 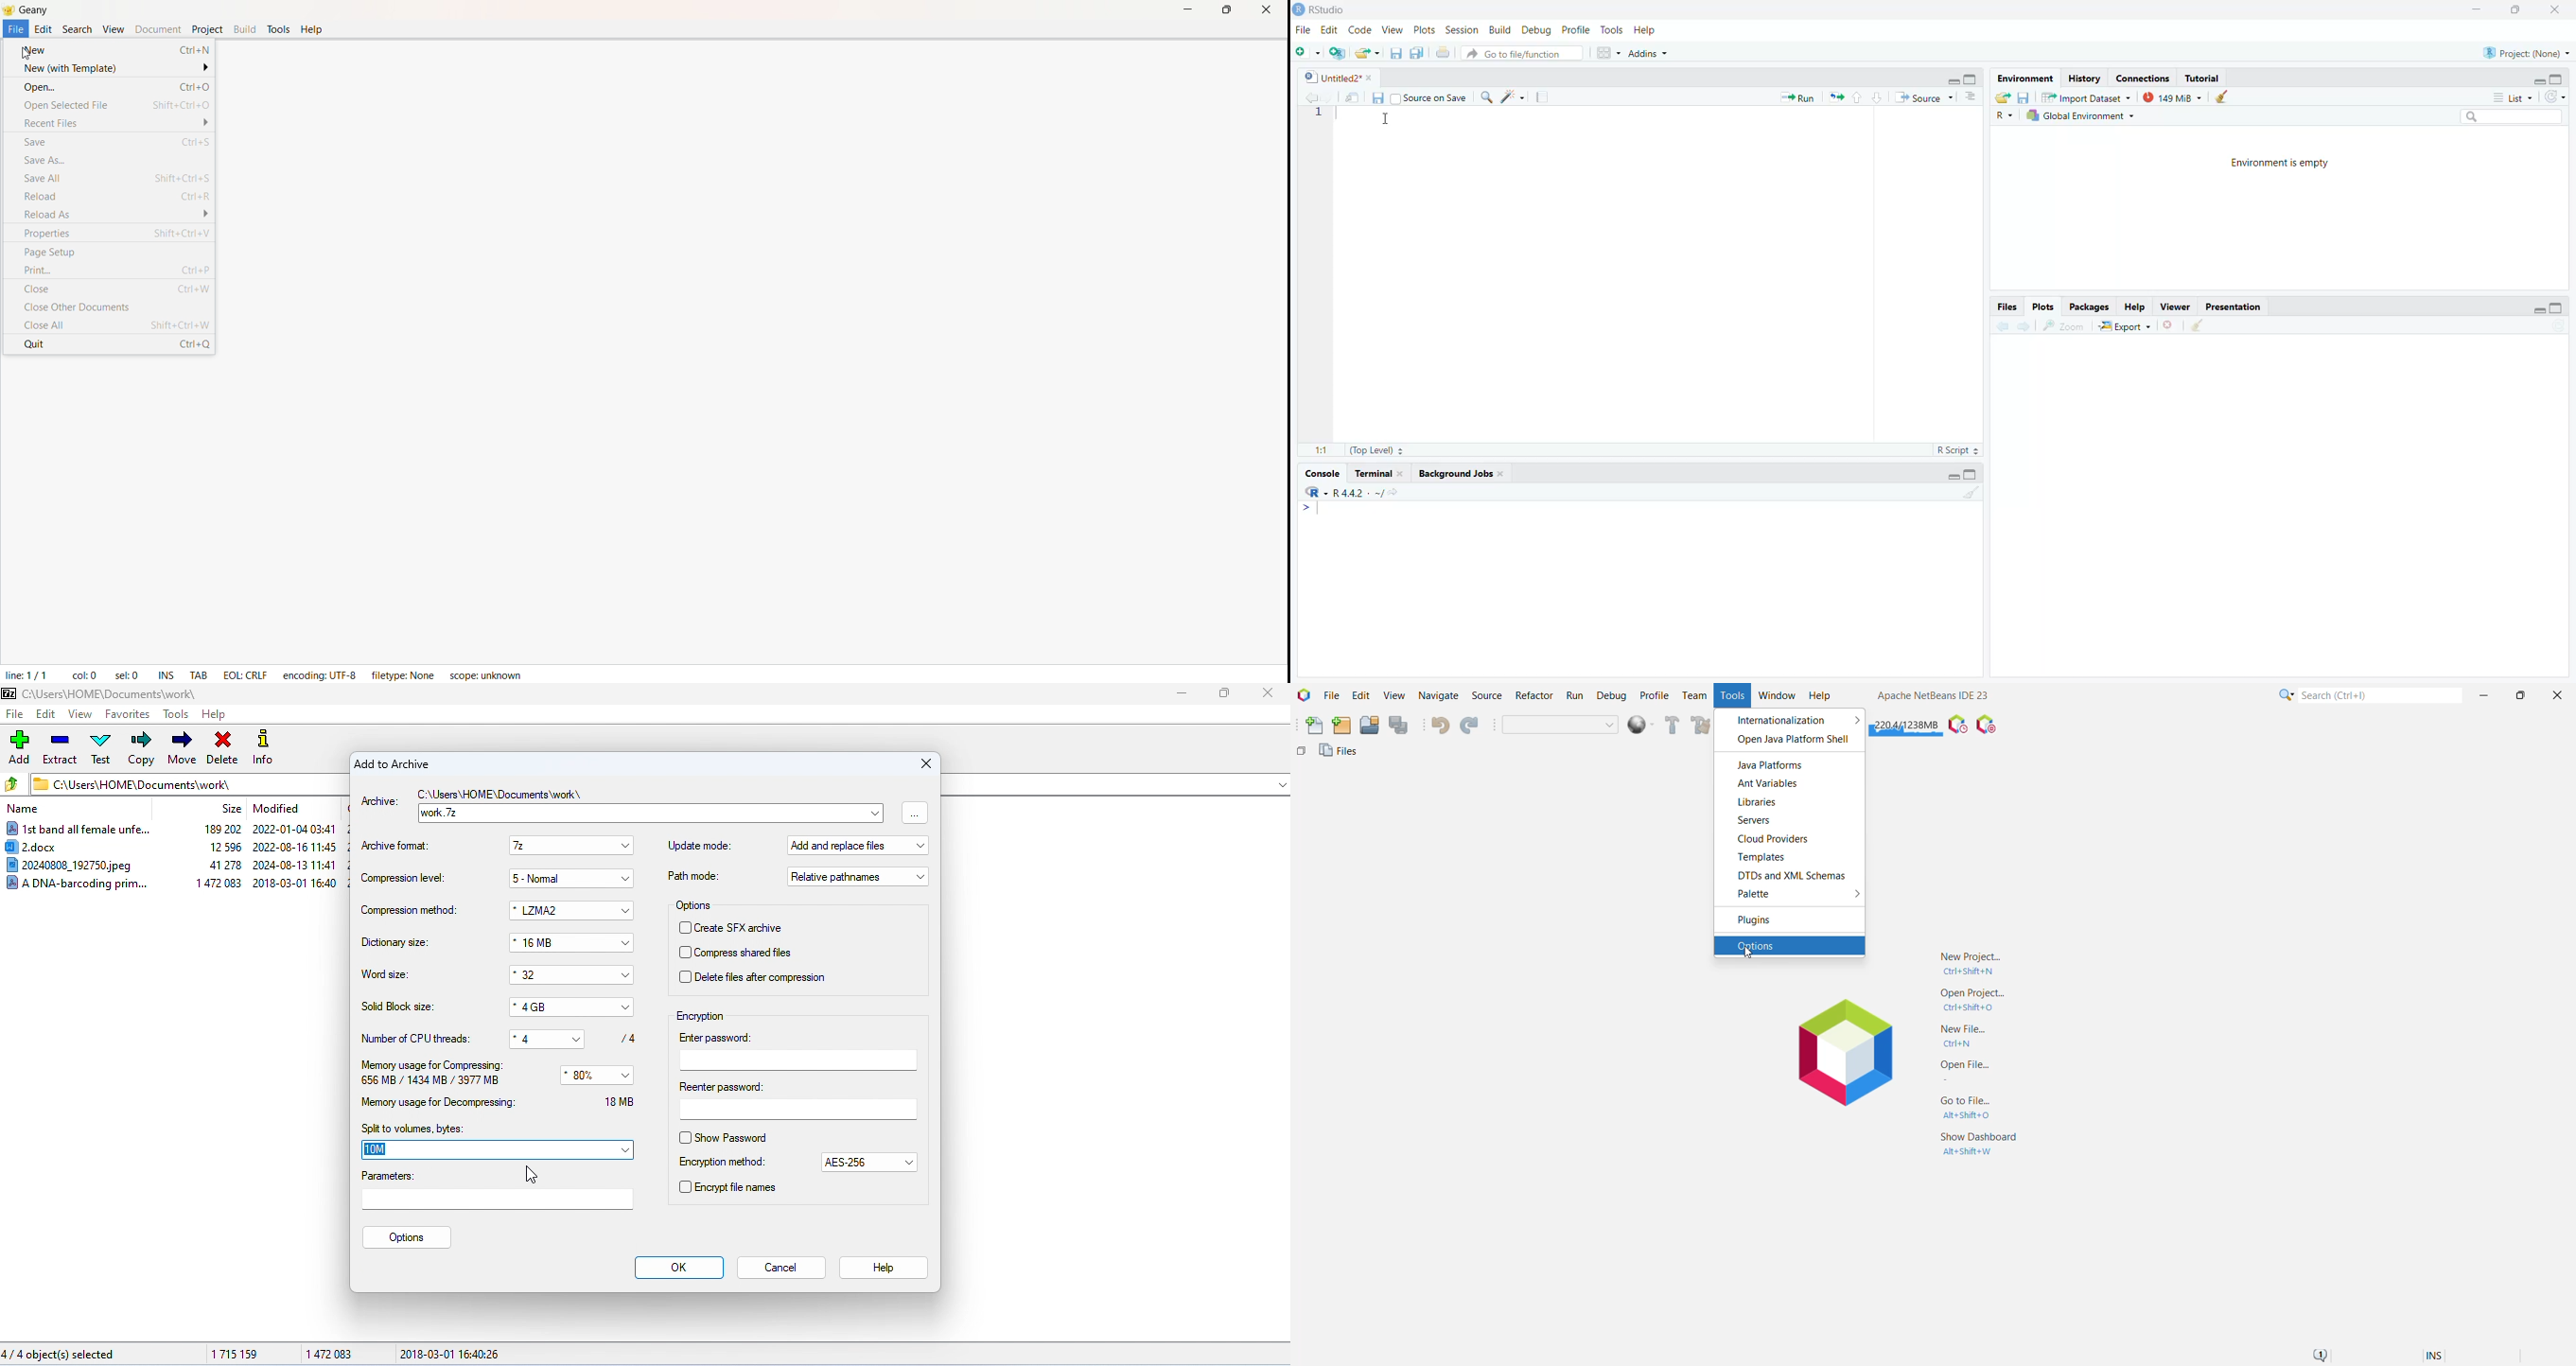 What do you see at coordinates (1395, 122) in the screenshot?
I see `Text cursor` at bounding box center [1395, 122].